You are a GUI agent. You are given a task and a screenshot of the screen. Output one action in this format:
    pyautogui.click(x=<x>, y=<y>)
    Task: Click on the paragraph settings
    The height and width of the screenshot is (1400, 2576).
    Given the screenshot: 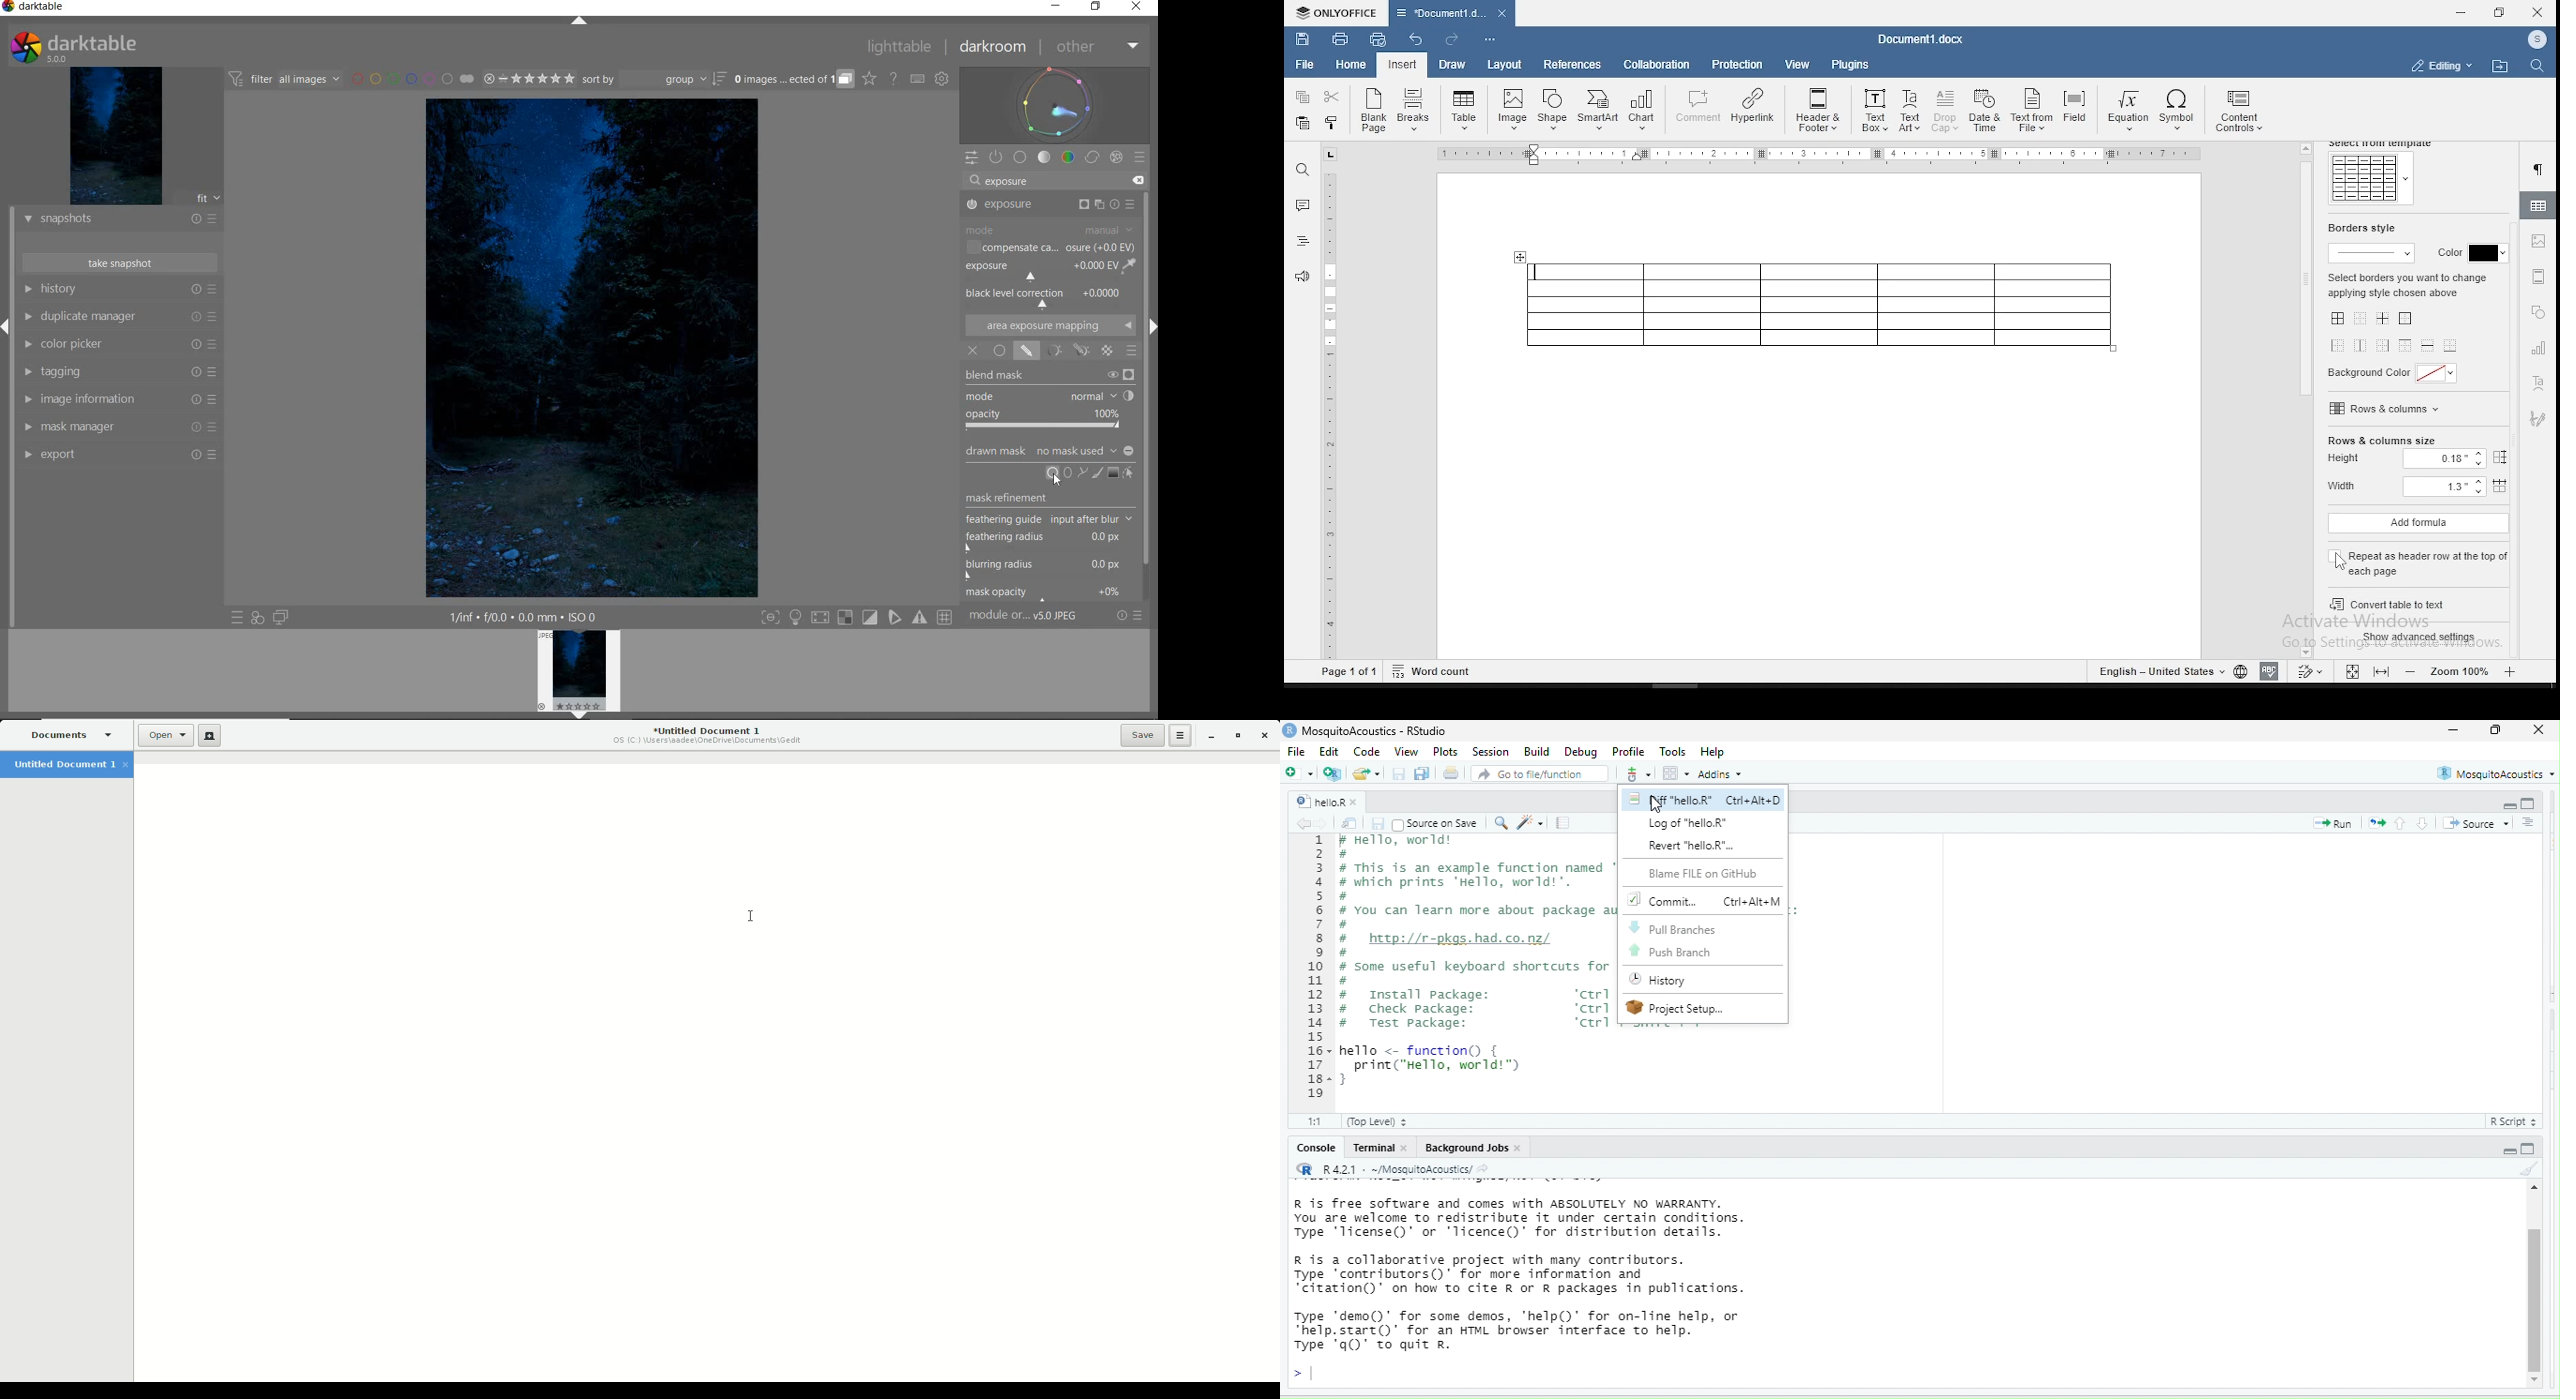 What is the action you would take?
    pyautogui.click(x=2541, y=170)
    